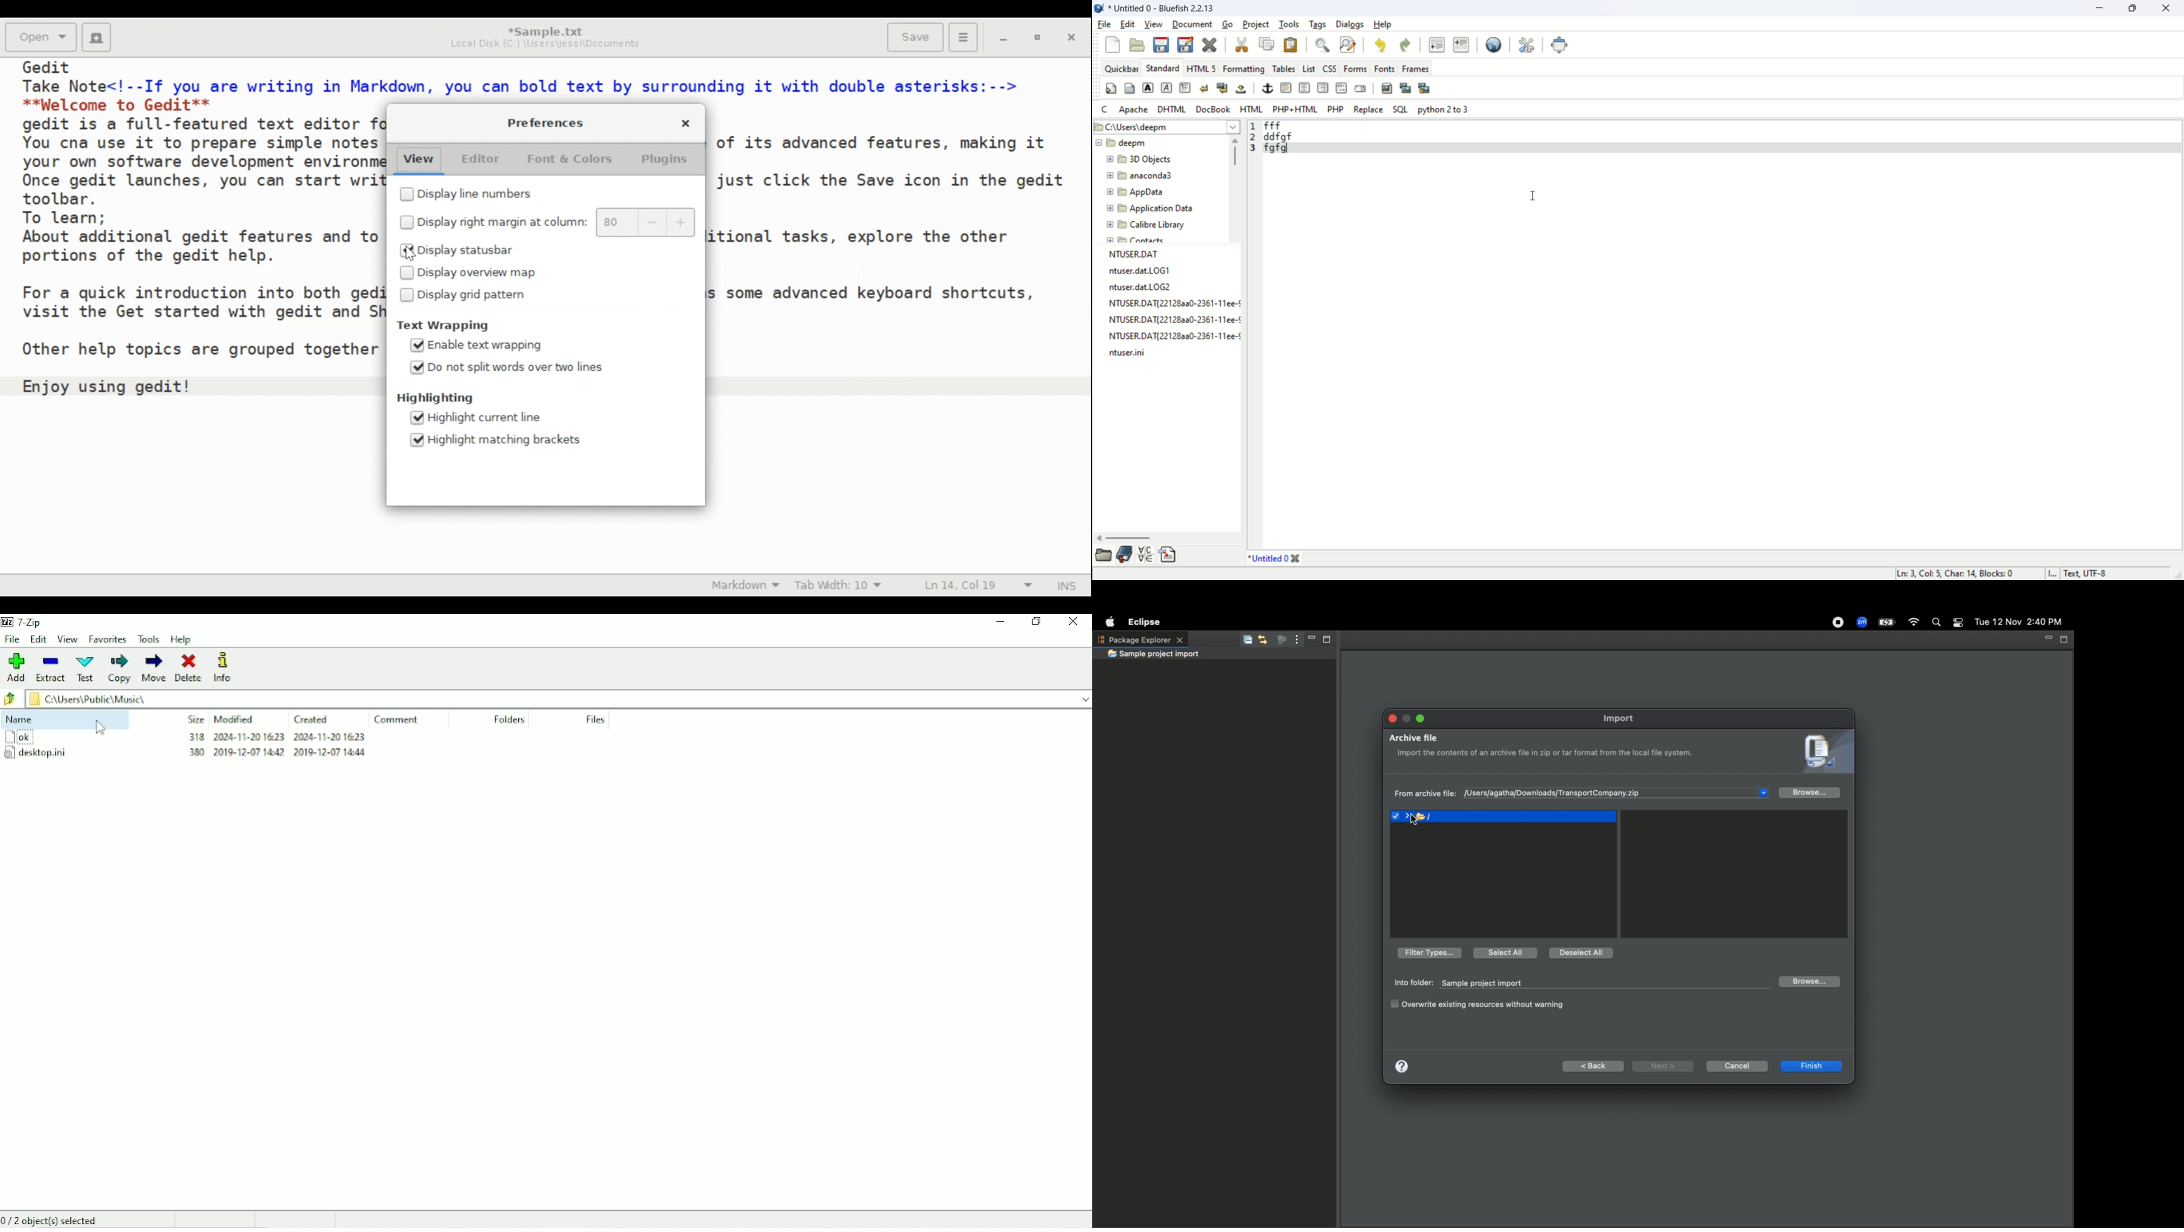 The image size is (2184, 1232). What do you see at coordinates (1192, 24) in the screenshot?
I see `document` at bounding box center [1192, 24].